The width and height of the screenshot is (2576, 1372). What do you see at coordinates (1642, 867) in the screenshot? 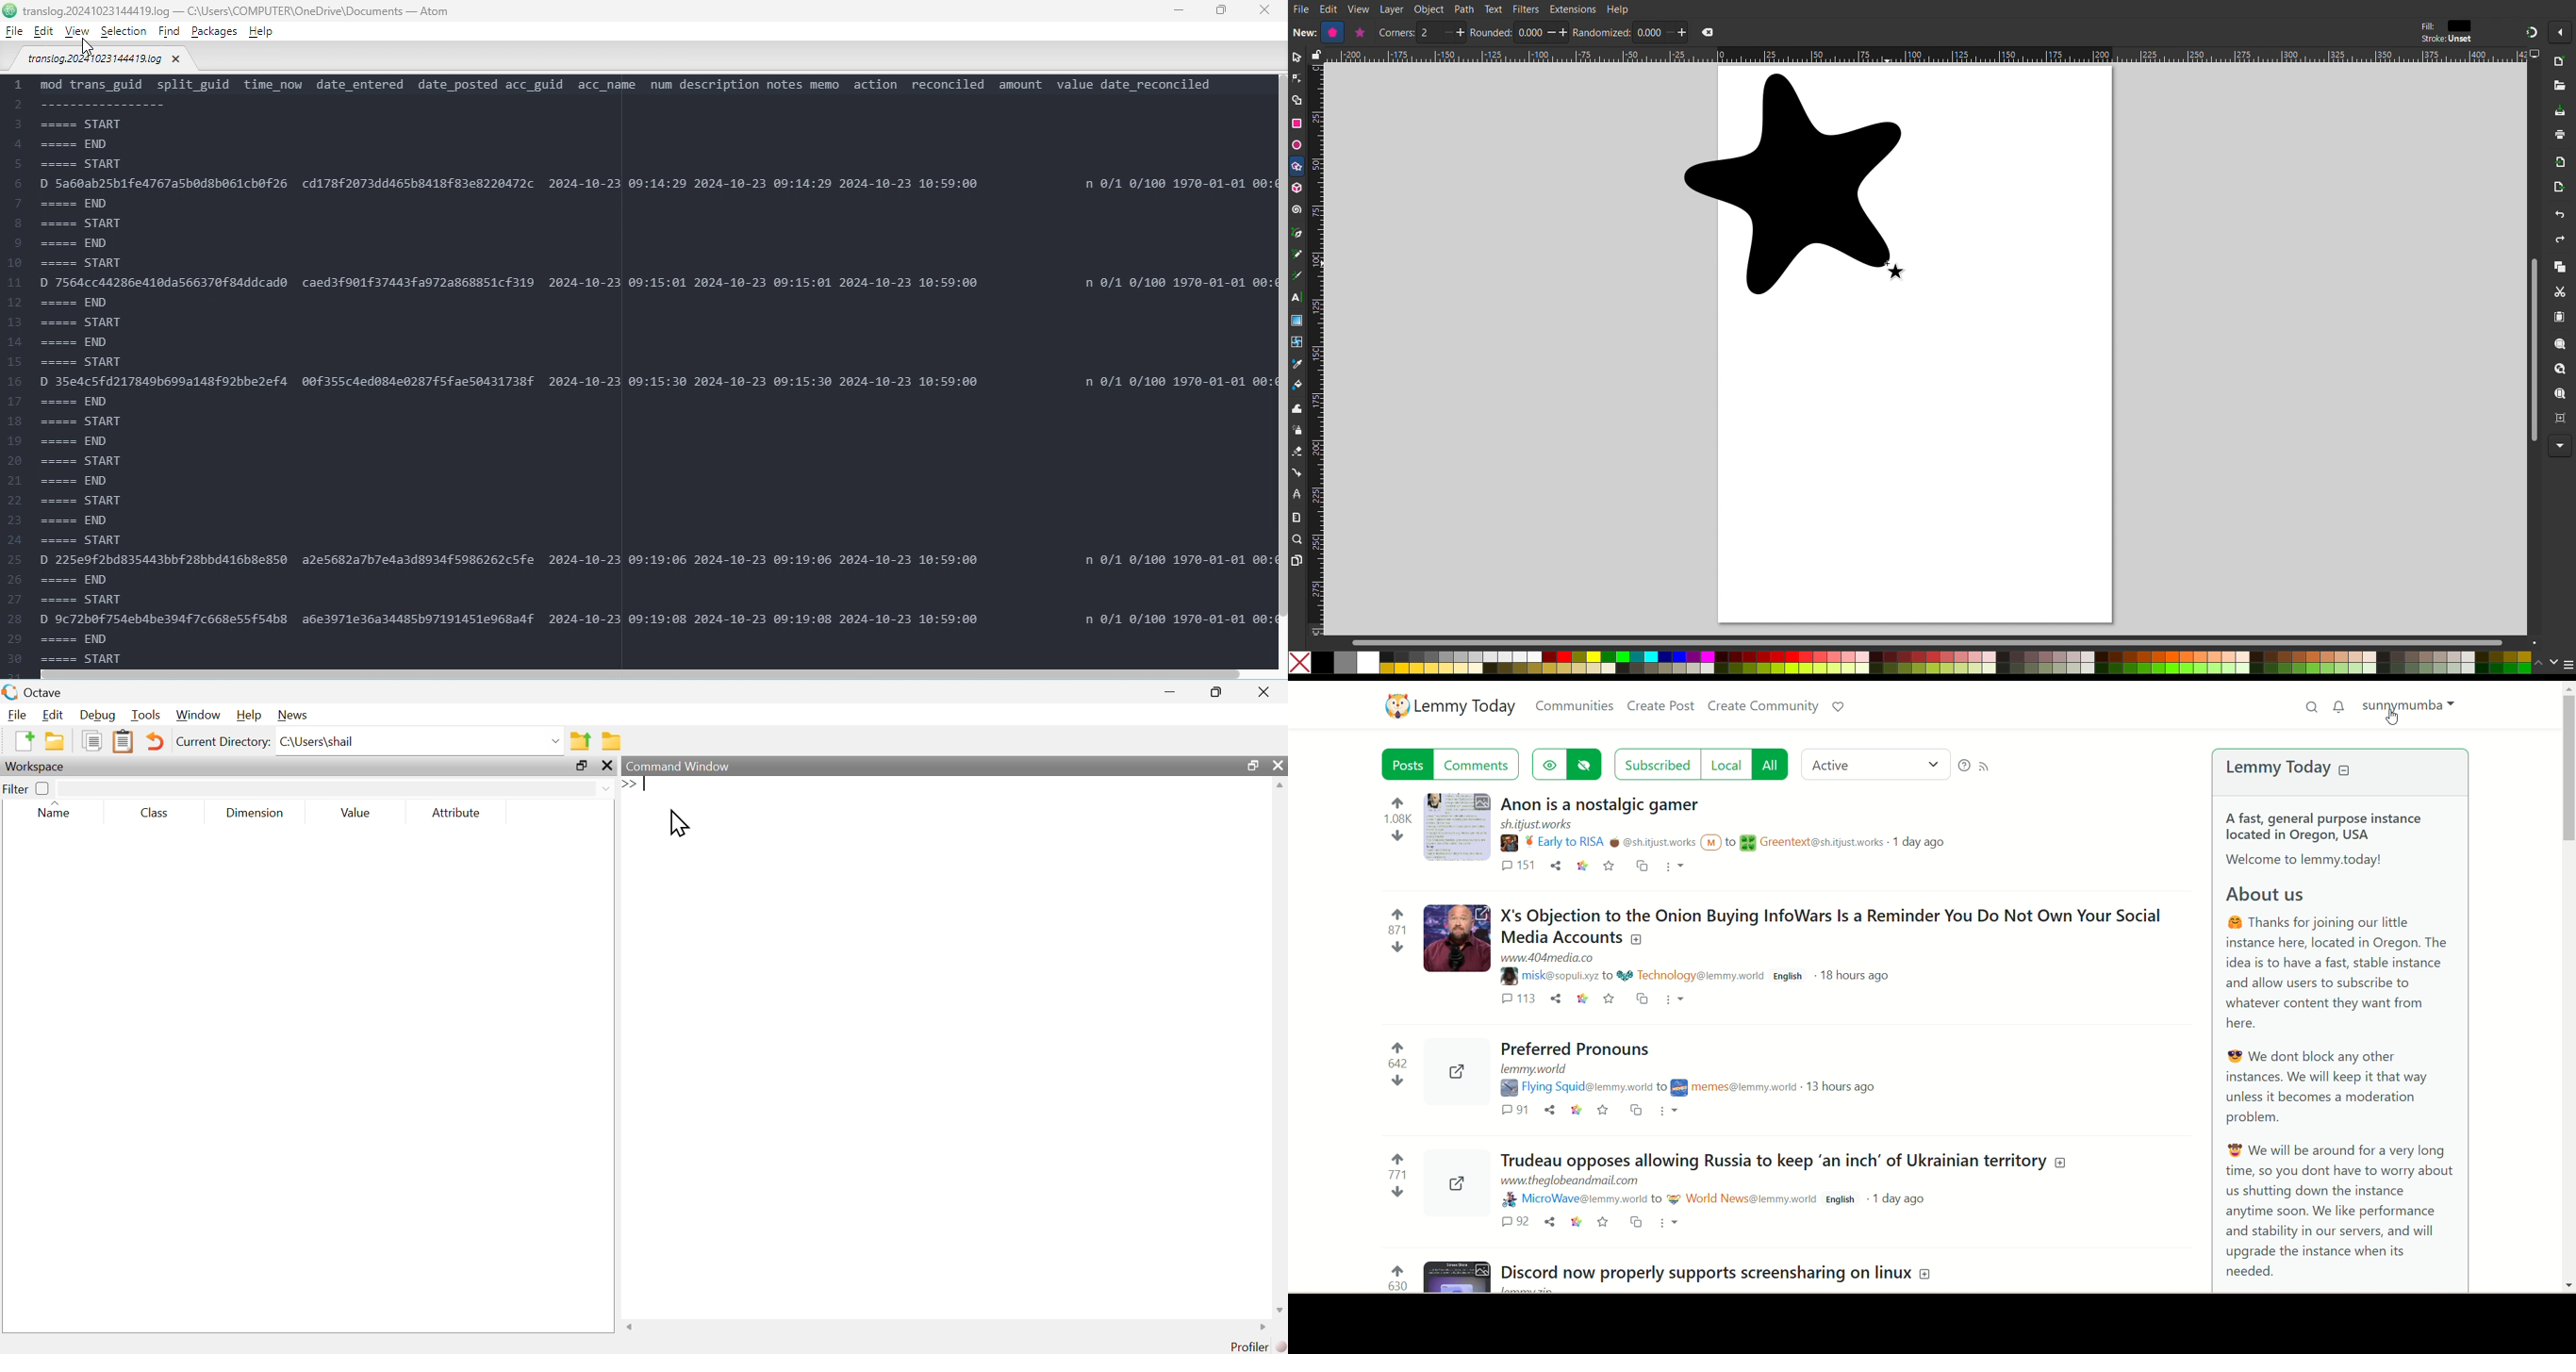
I see `cross-post` at bounding box center [1642, 867].